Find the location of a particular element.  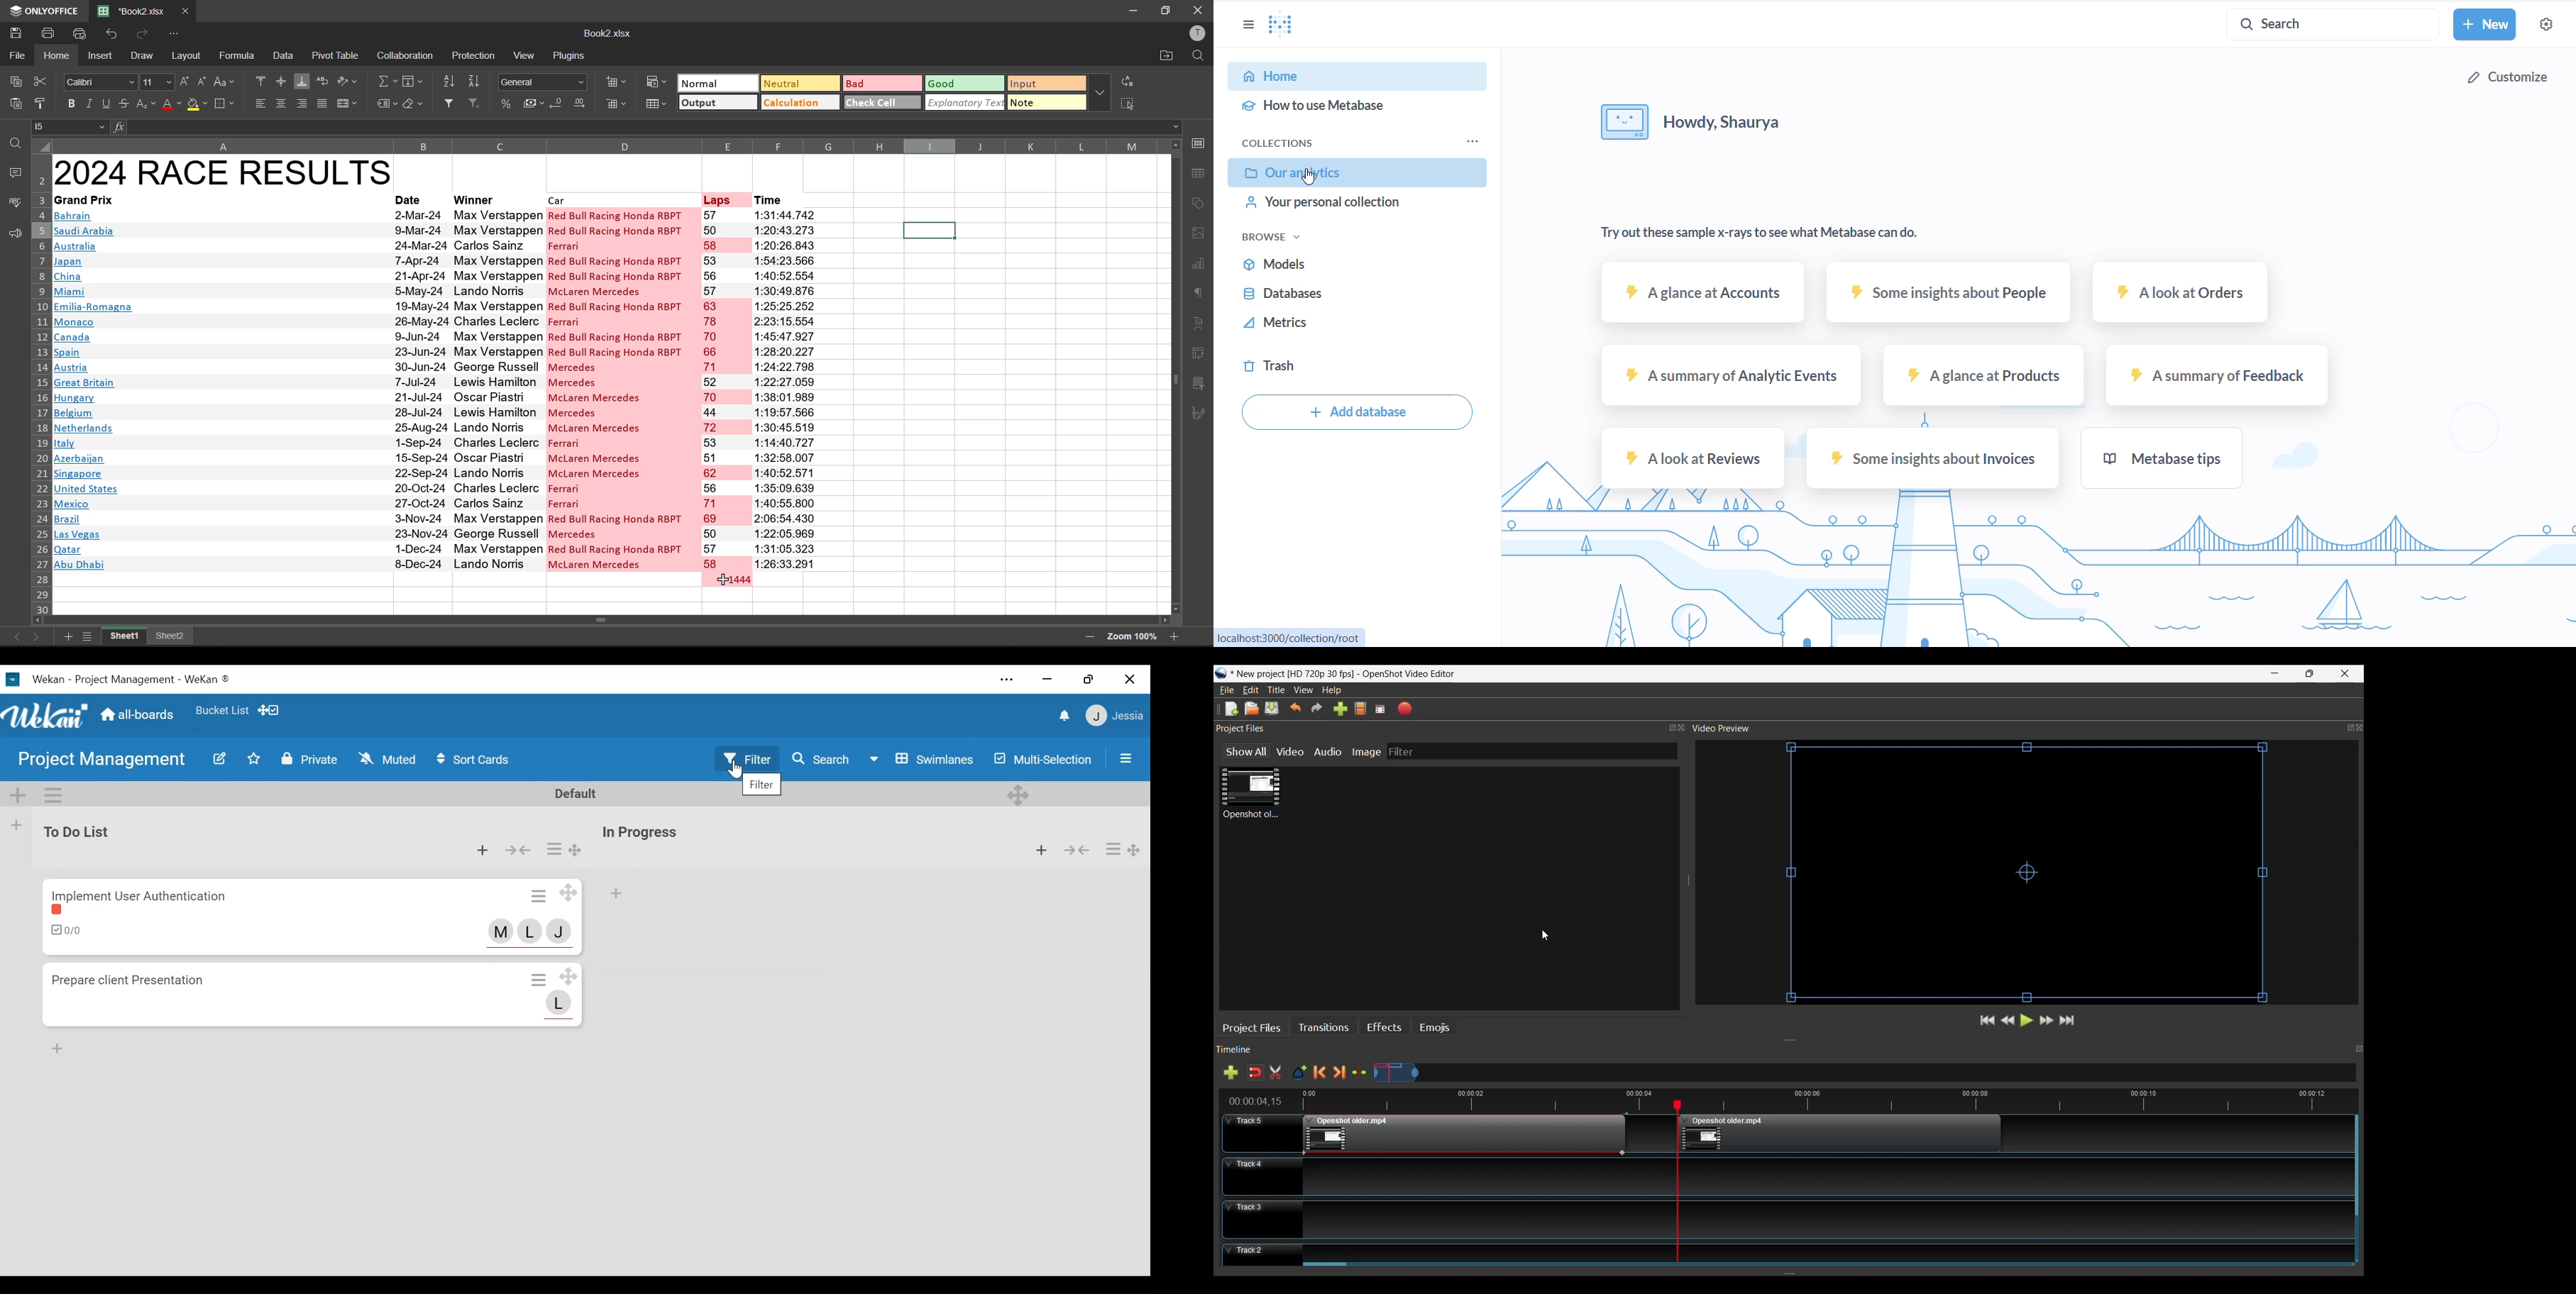

feedback is located at coordinates (13, 233).